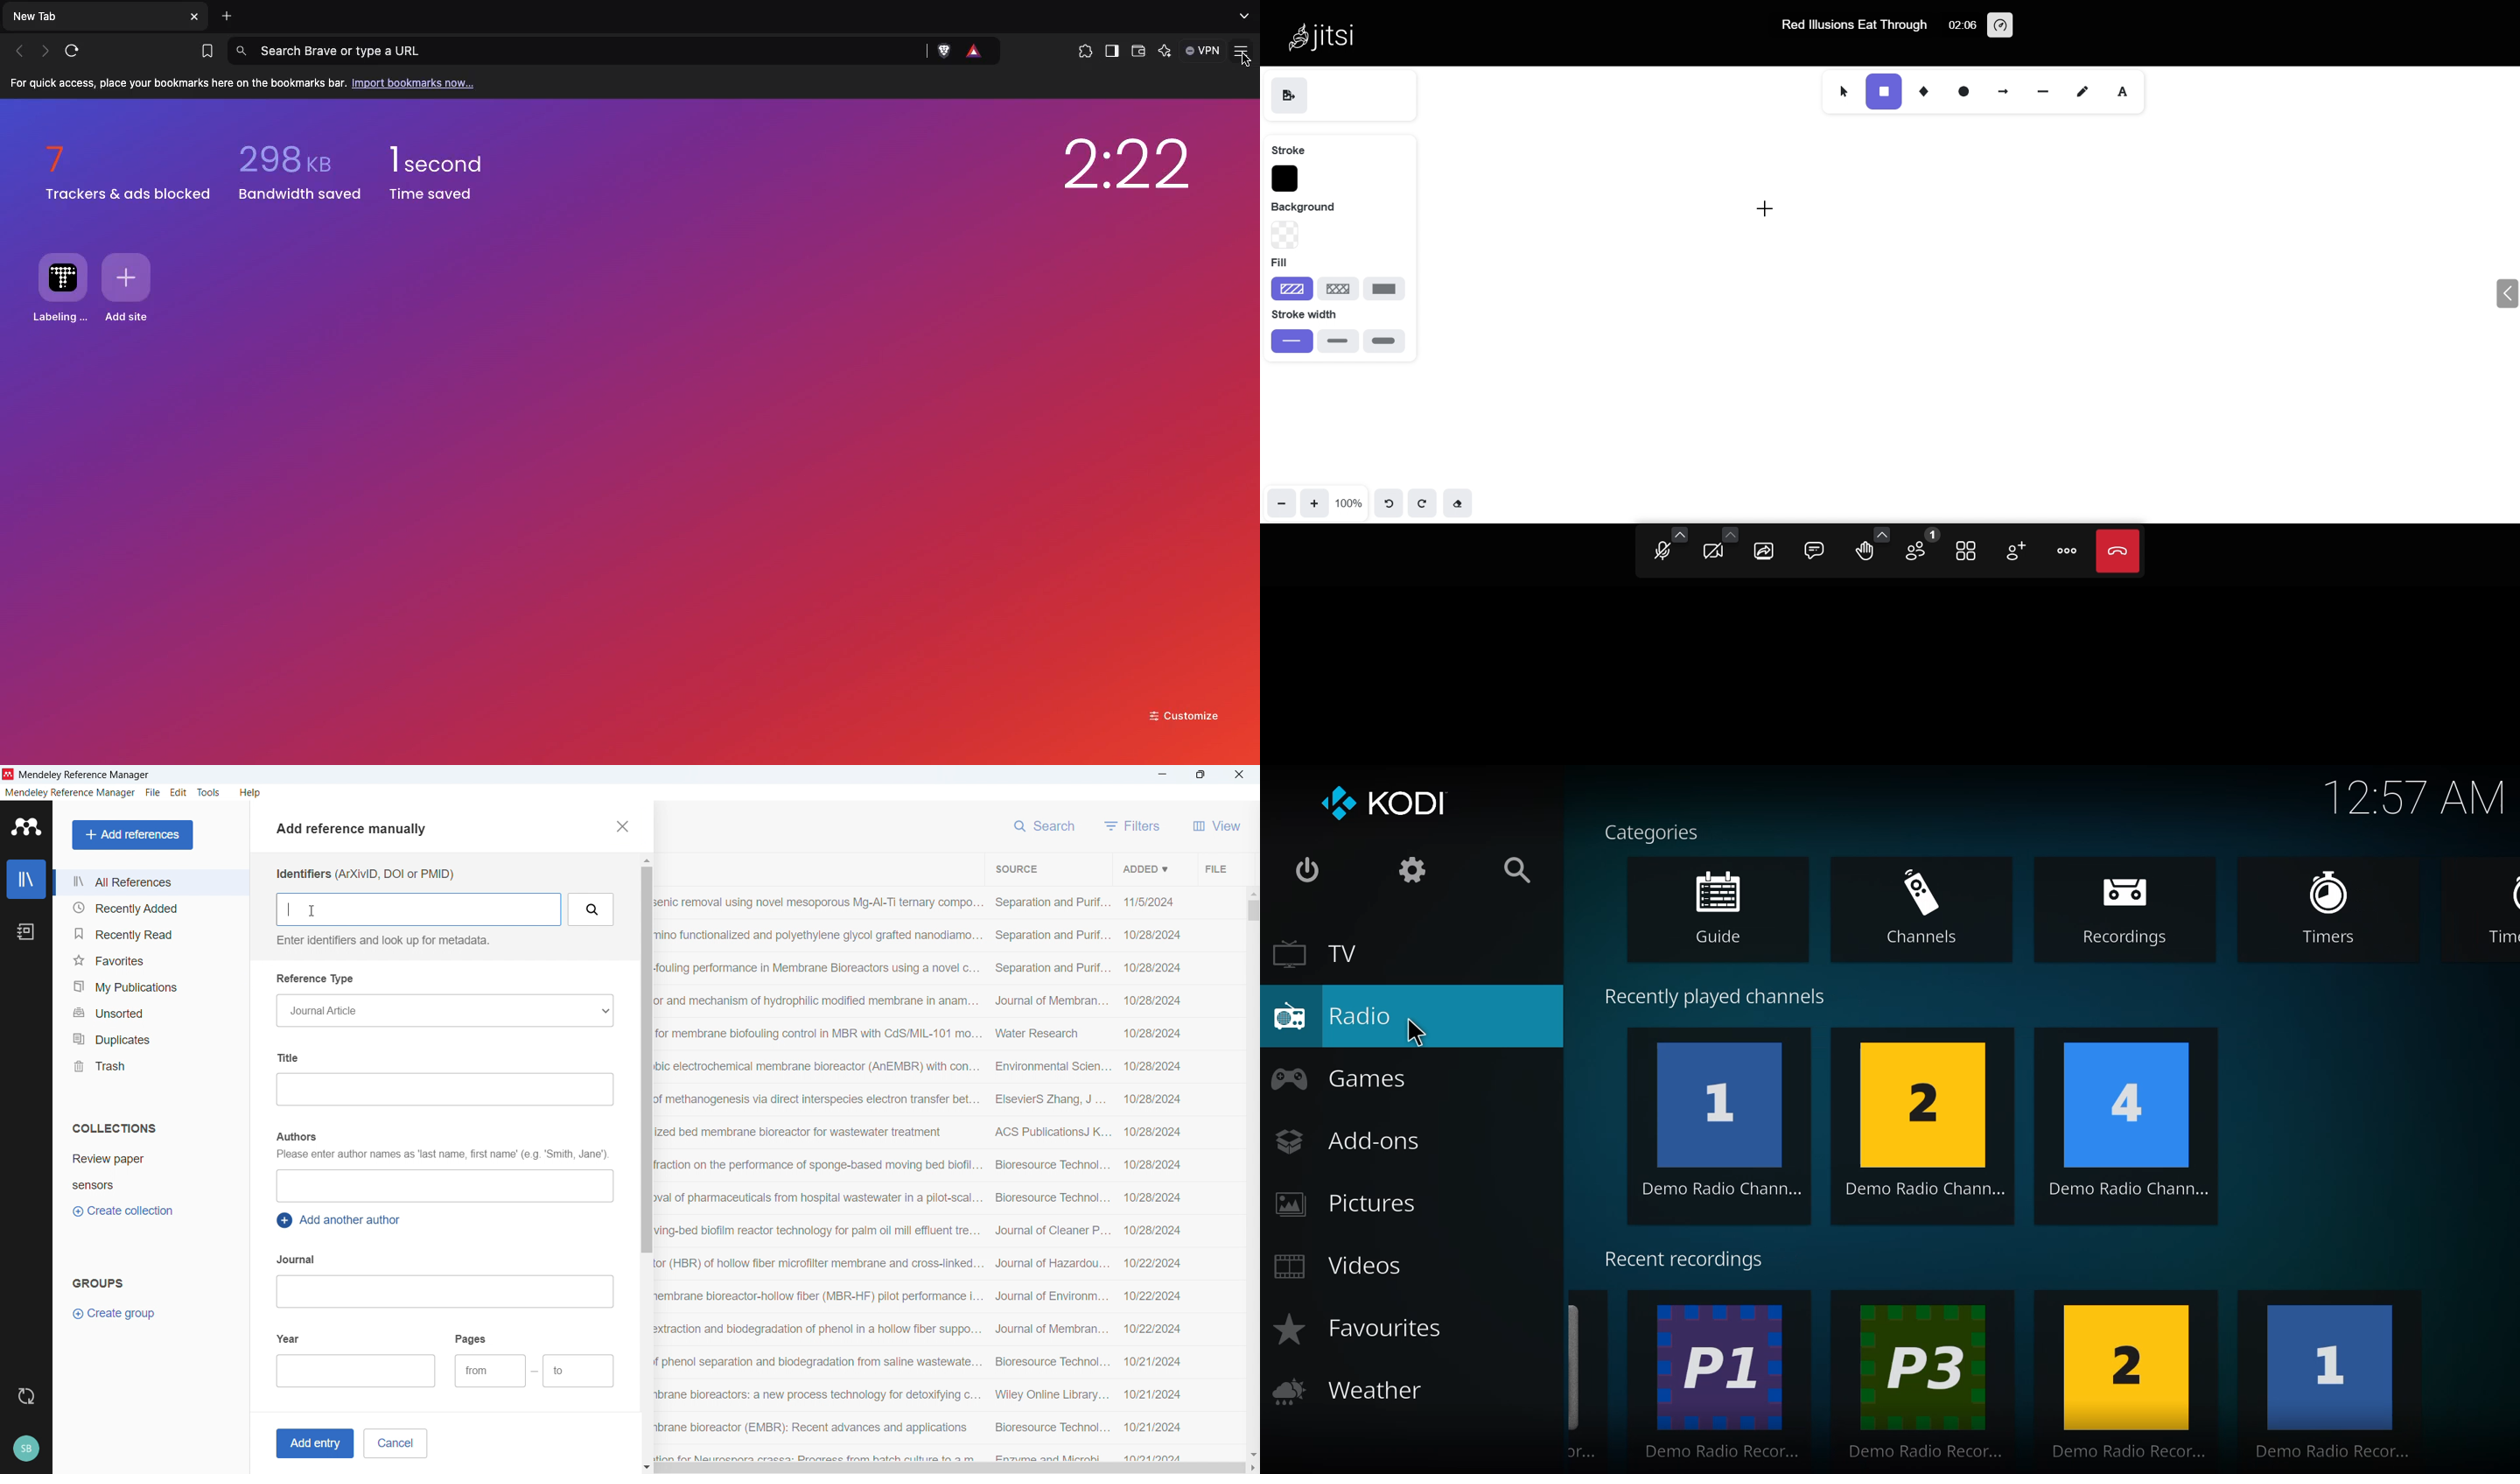 This screenshot has height=1484, width=2520. I want to click on invite people, so click(2013, 551).